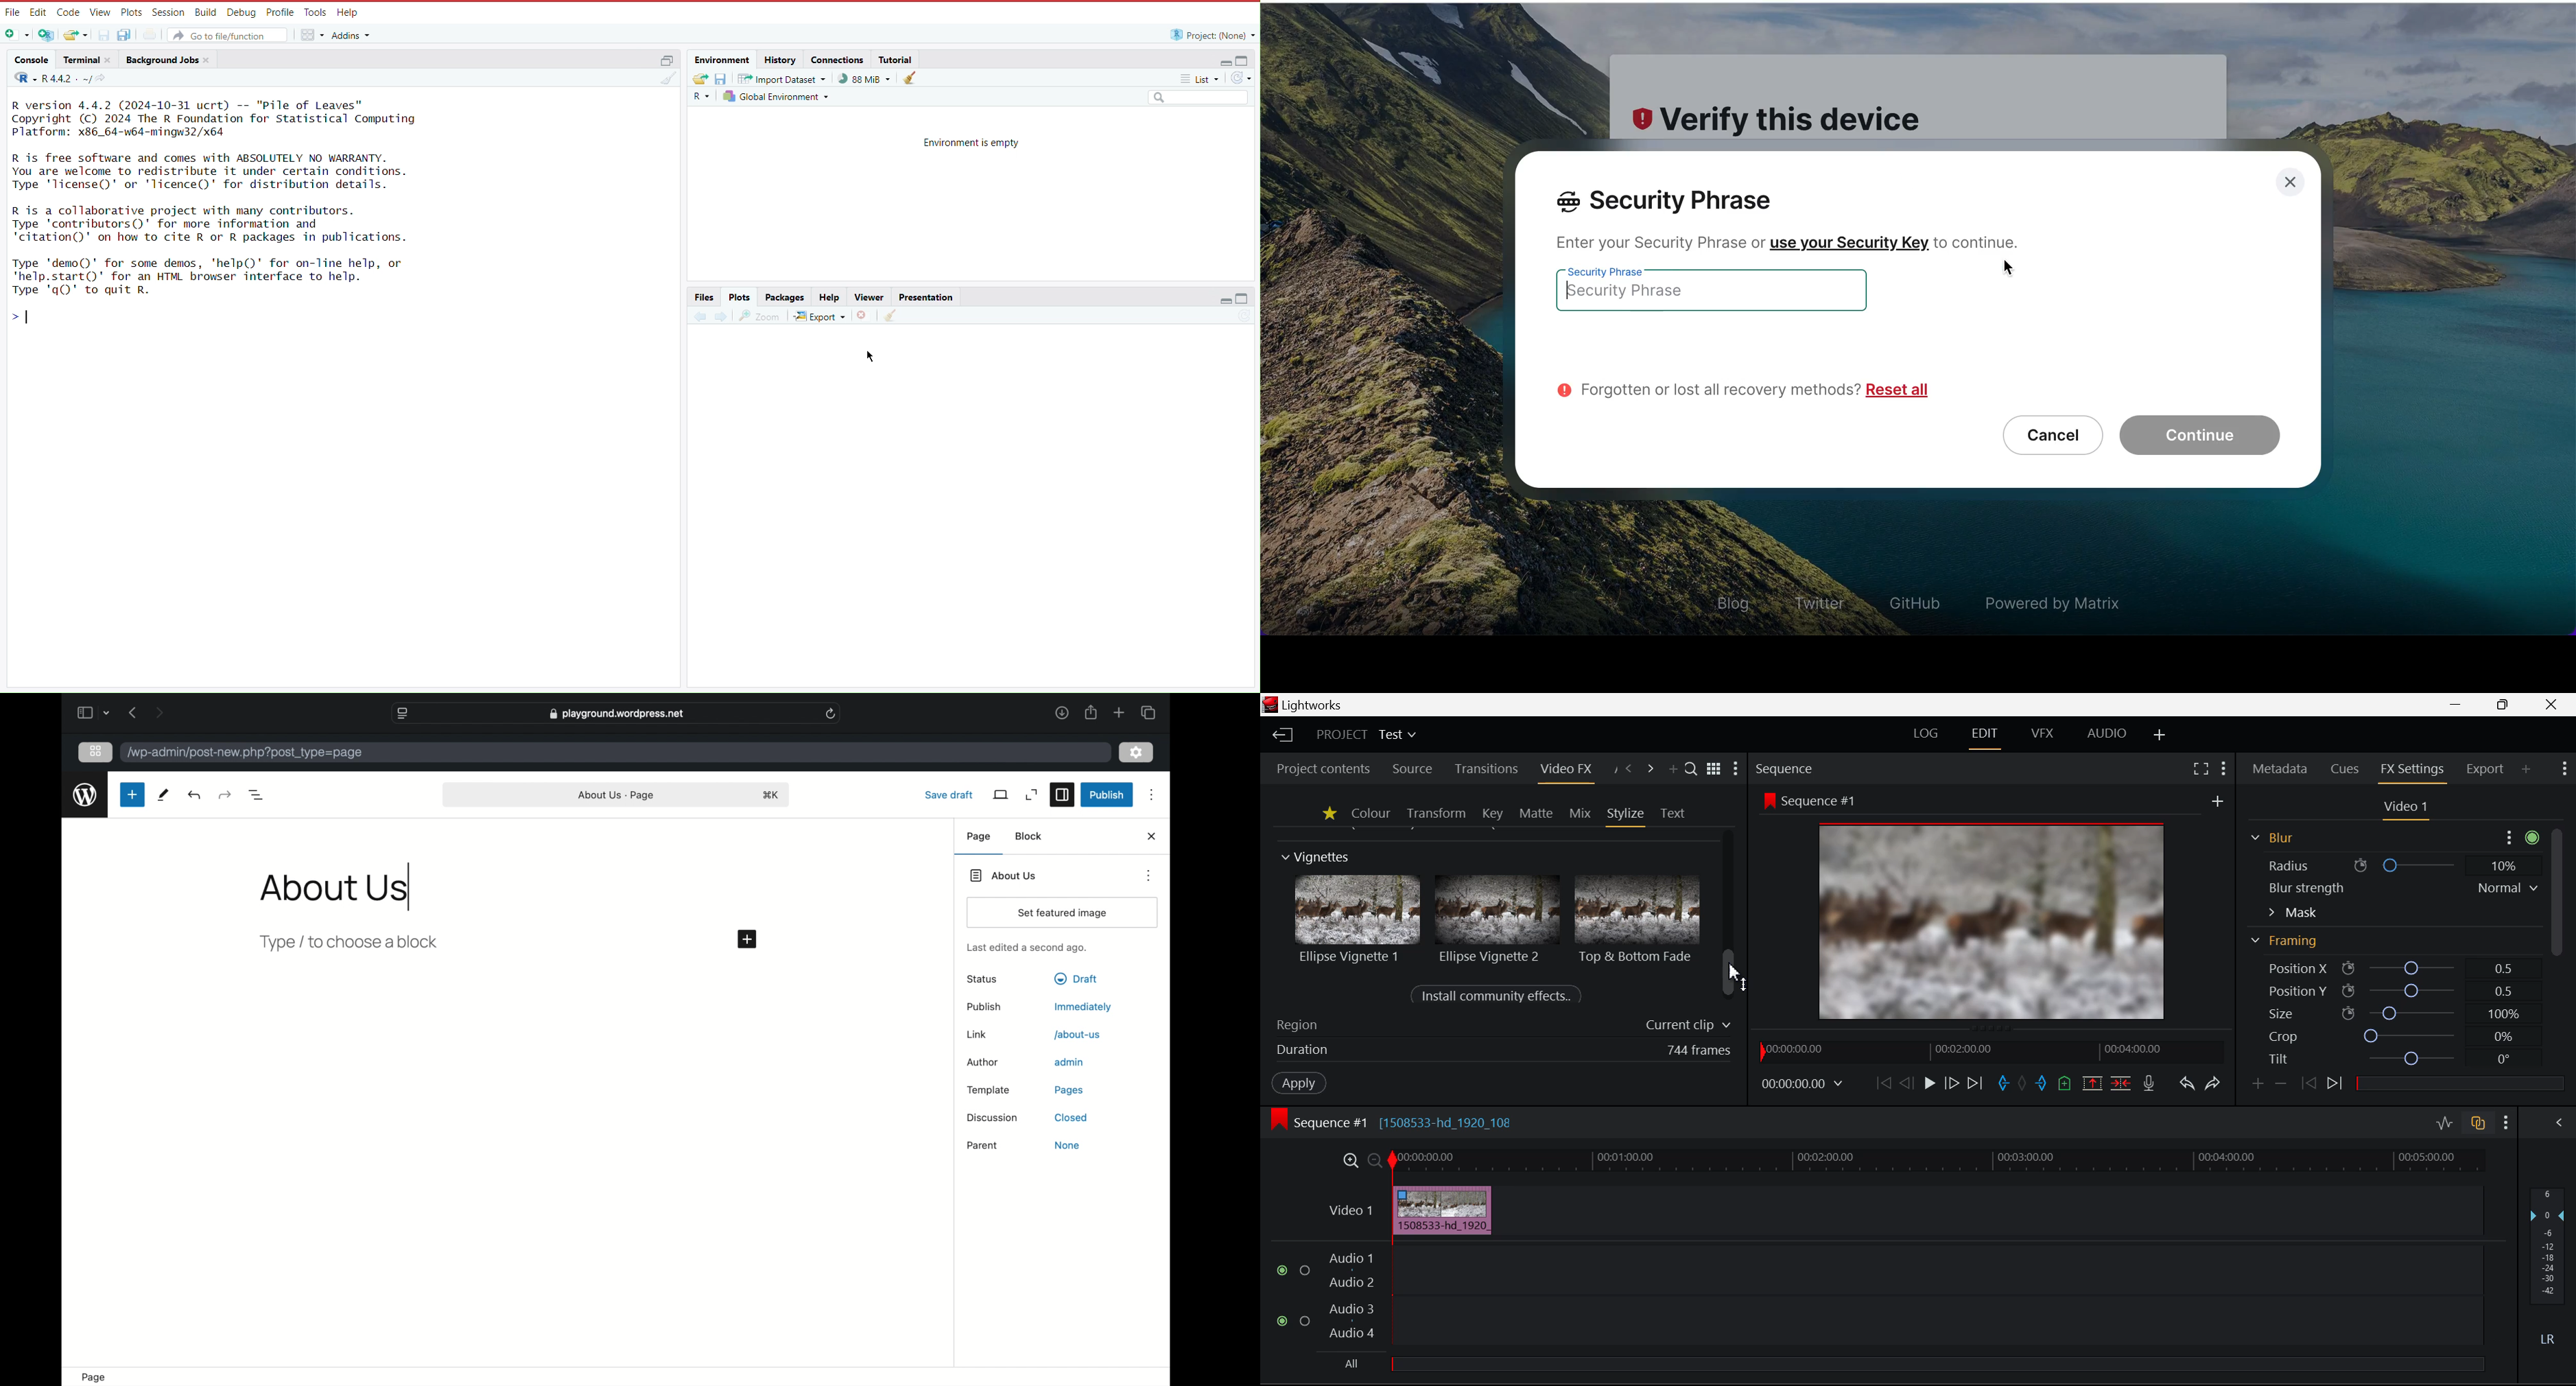 The image size is (2576, 1400). What do you see at coordinates (2058, 598) in the screenshot?
I see `powered by matrix` at bounding box center [2058, 598].